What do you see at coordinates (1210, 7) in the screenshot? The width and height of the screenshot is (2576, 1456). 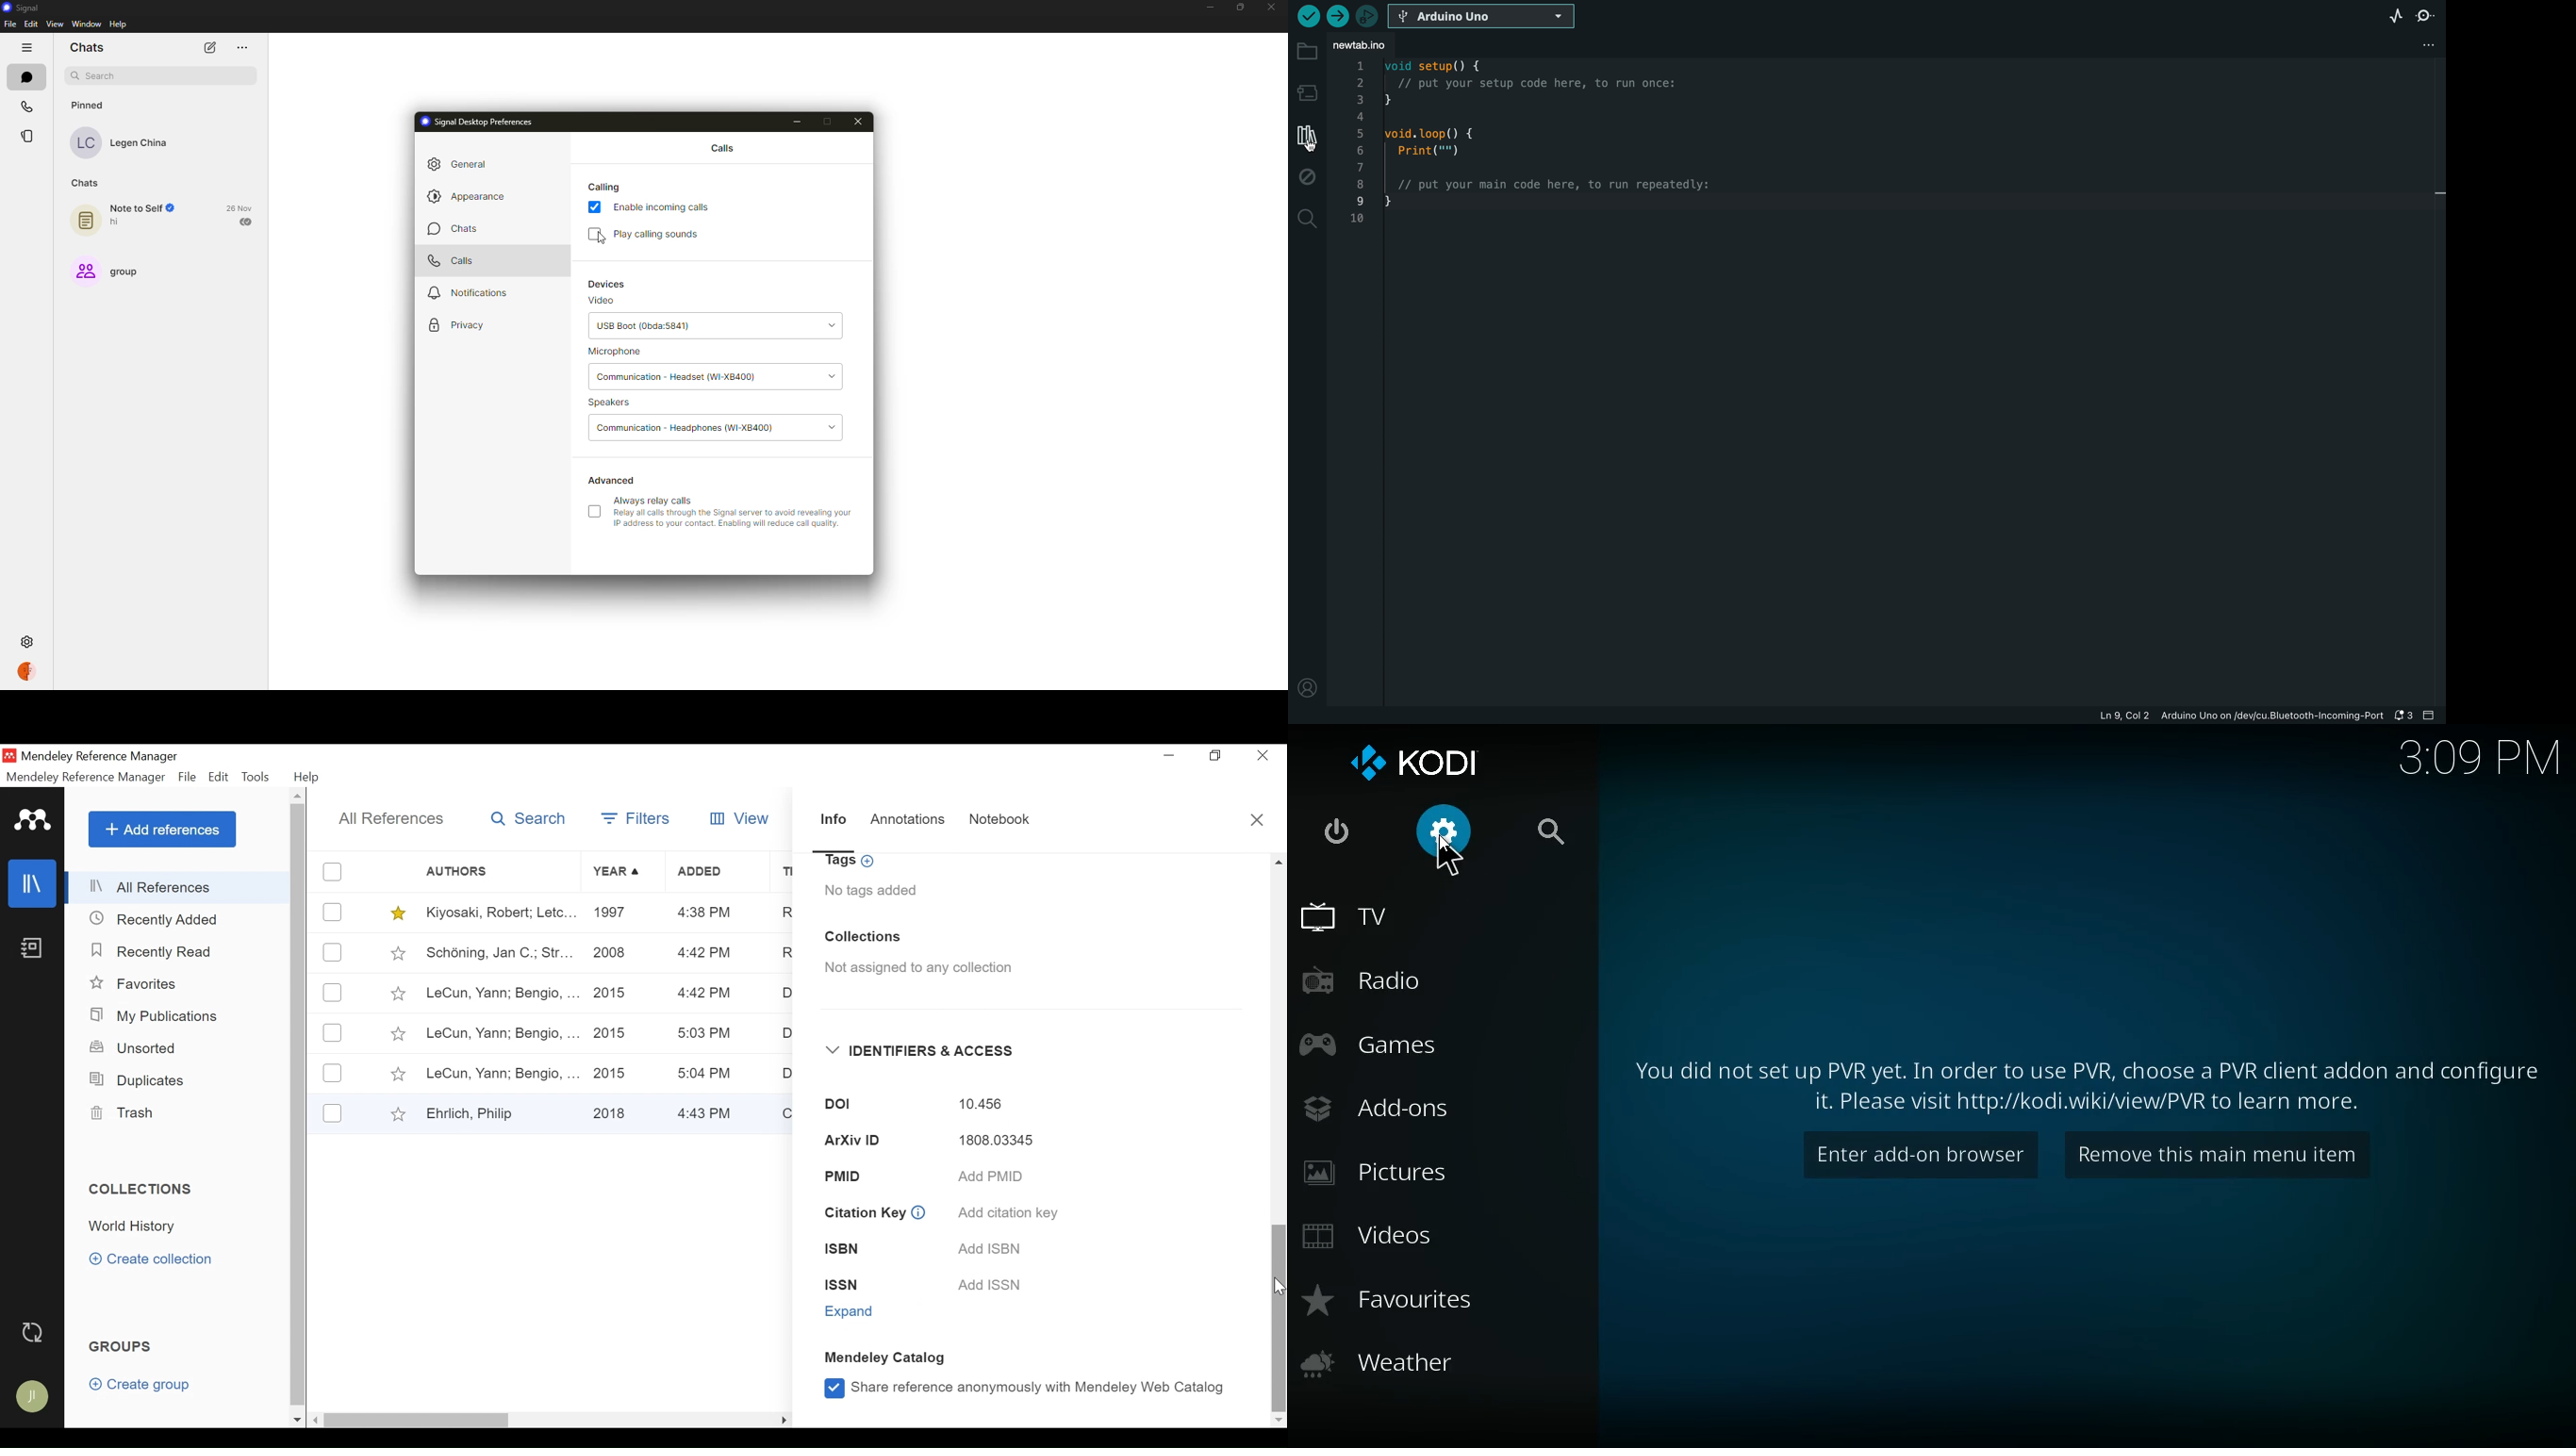 I see `minimize` at bounding box center [1210, 7].